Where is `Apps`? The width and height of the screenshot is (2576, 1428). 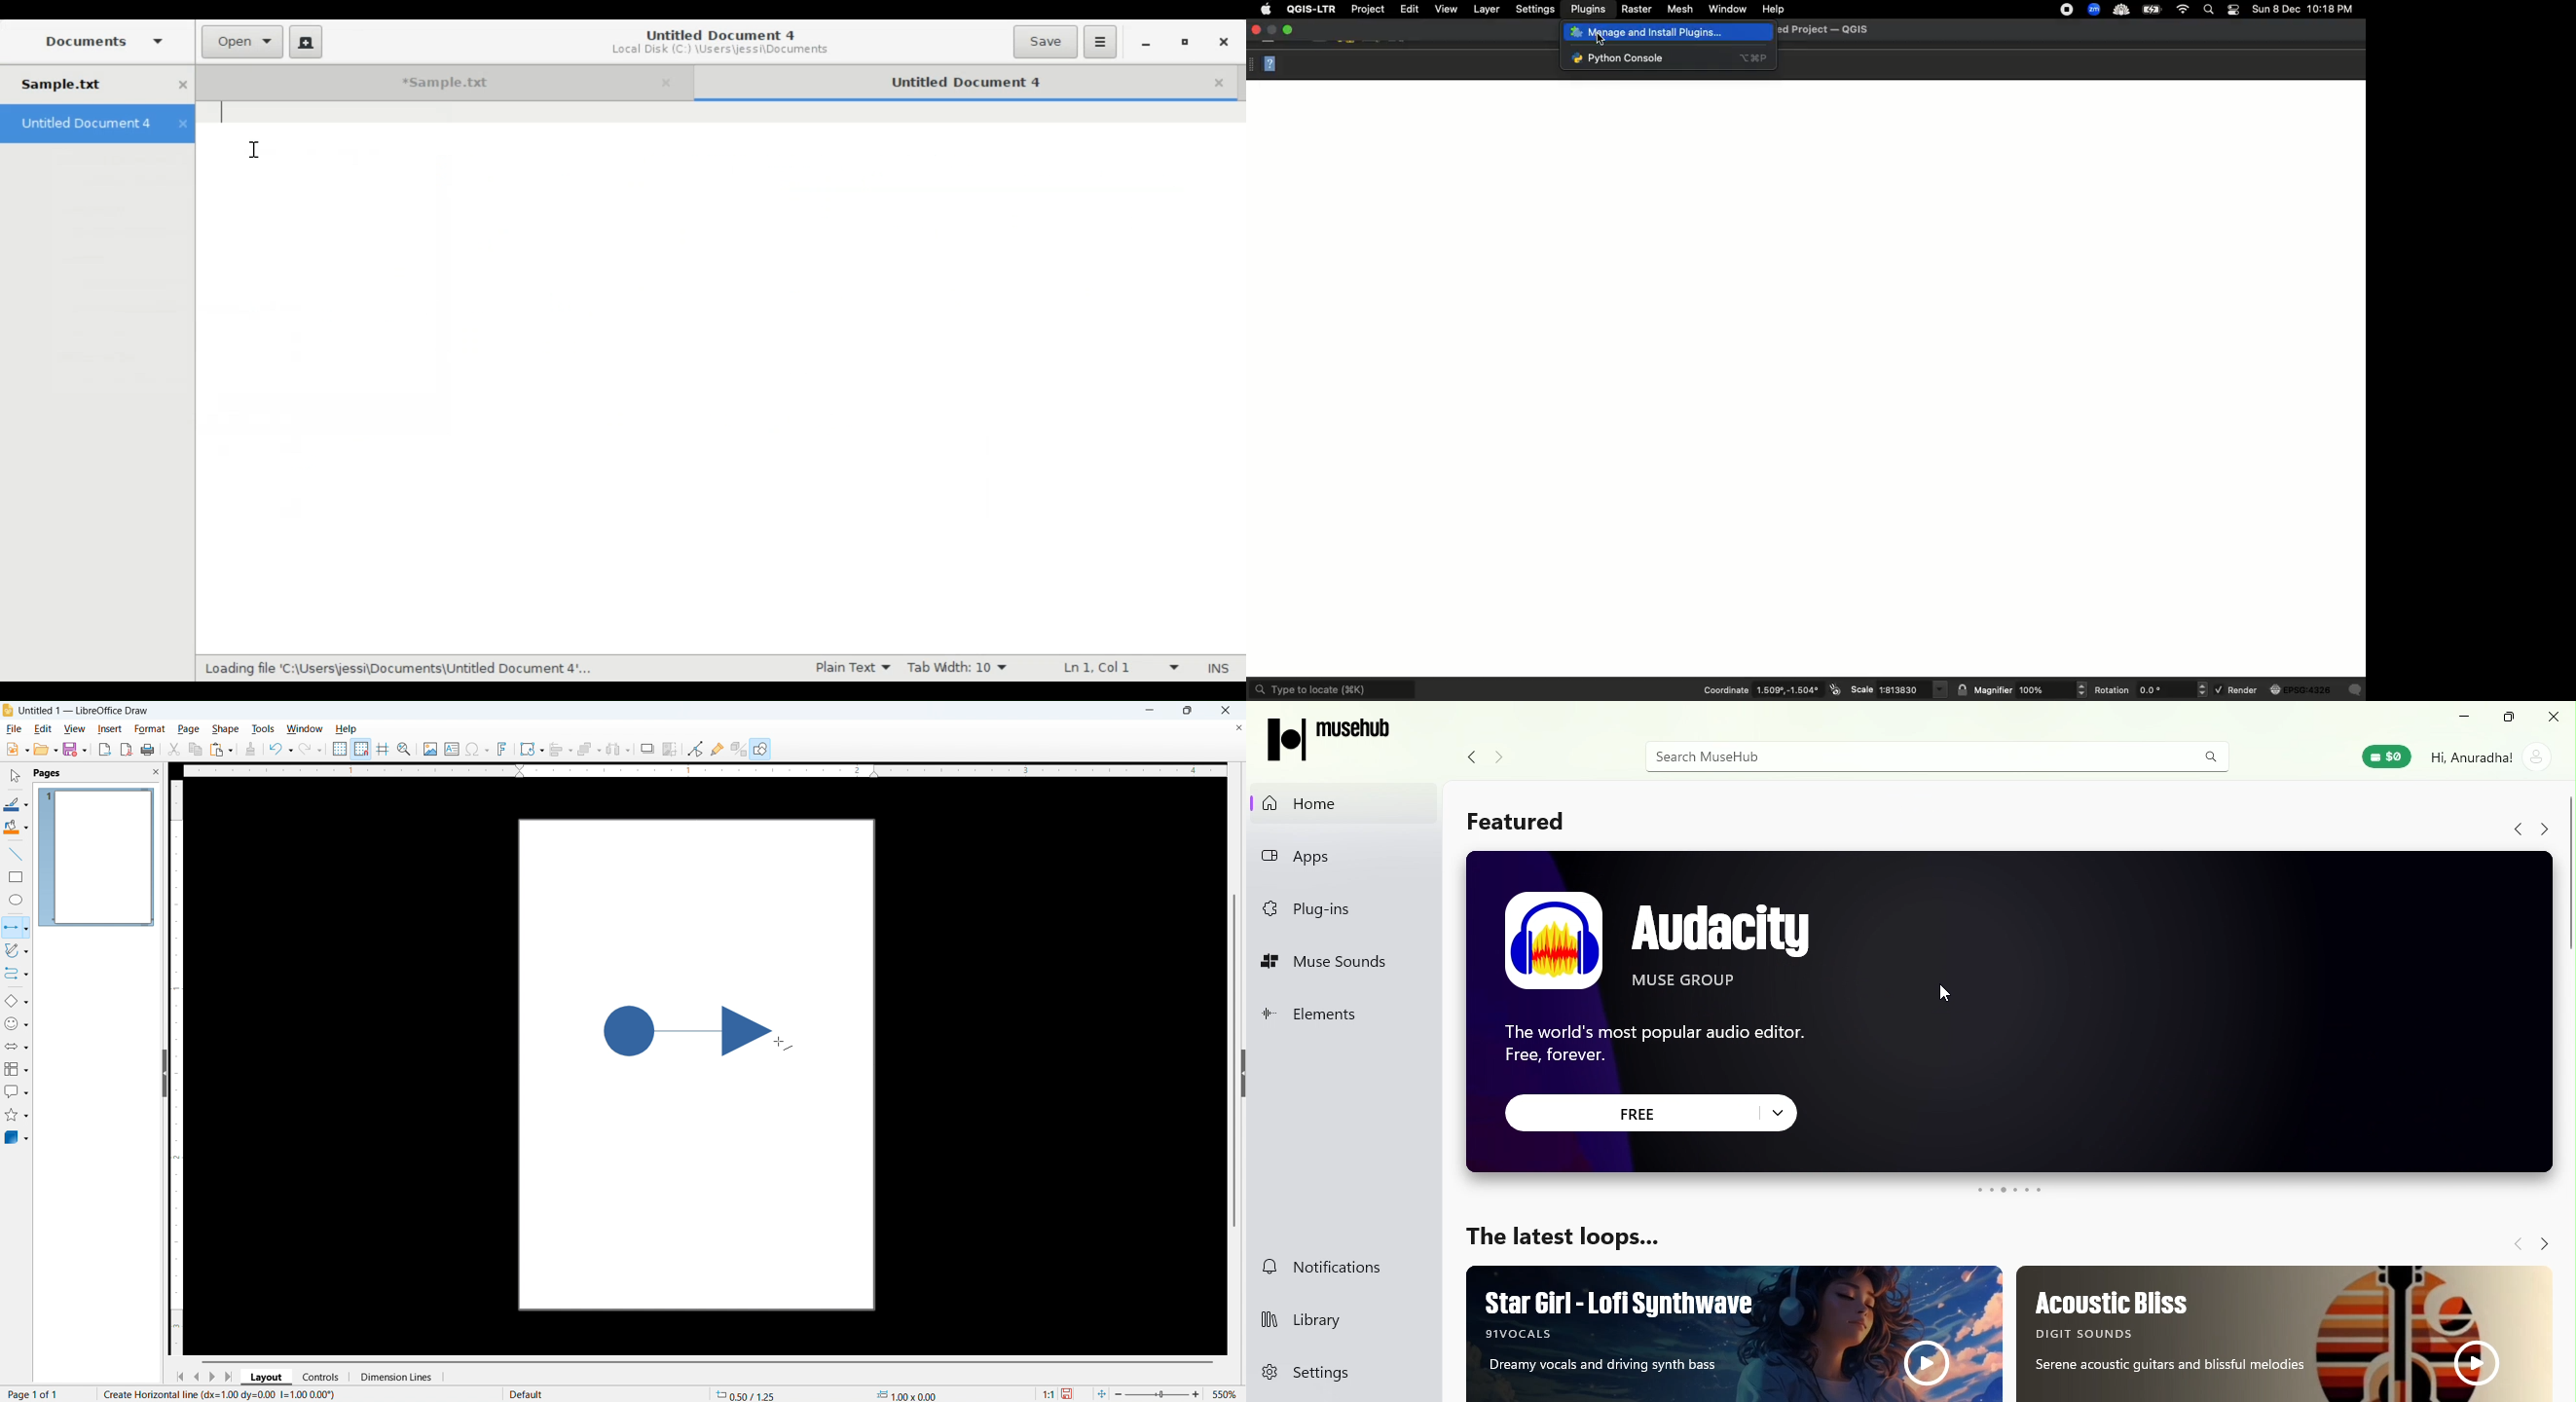
Apps is located at coordinates (1348, 857).